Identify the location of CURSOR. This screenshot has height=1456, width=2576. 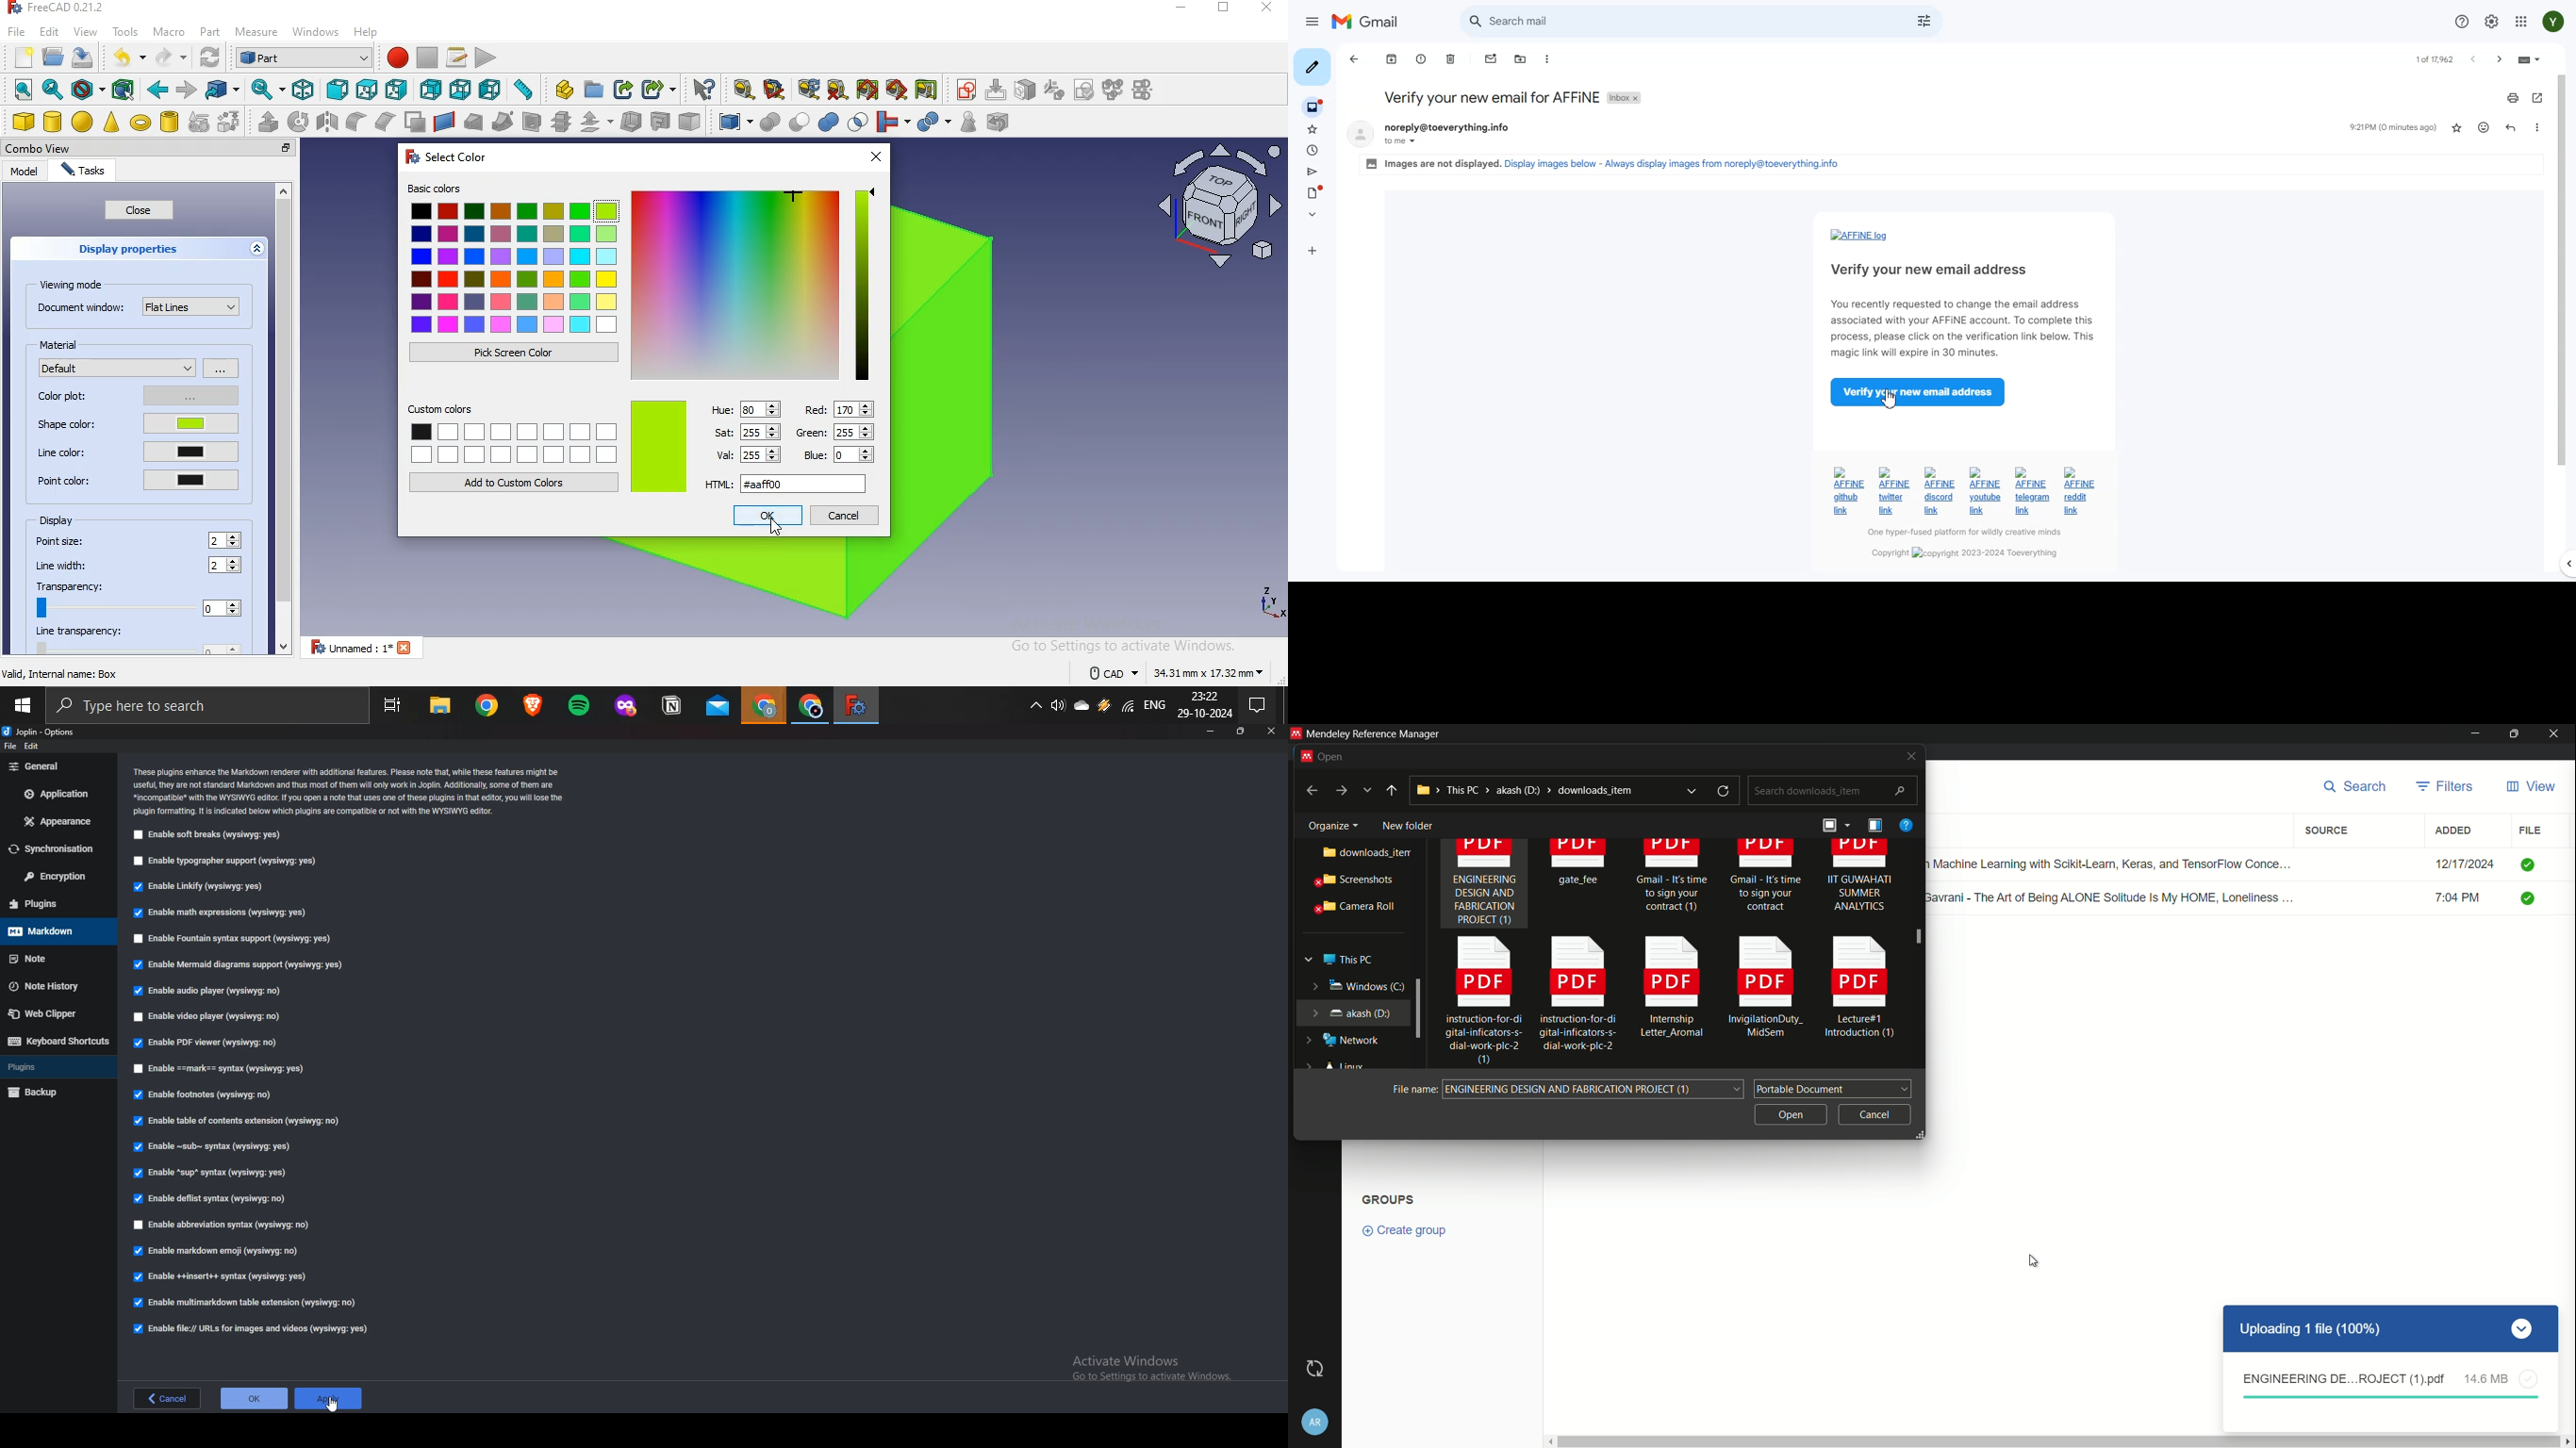
(2033, 1262).